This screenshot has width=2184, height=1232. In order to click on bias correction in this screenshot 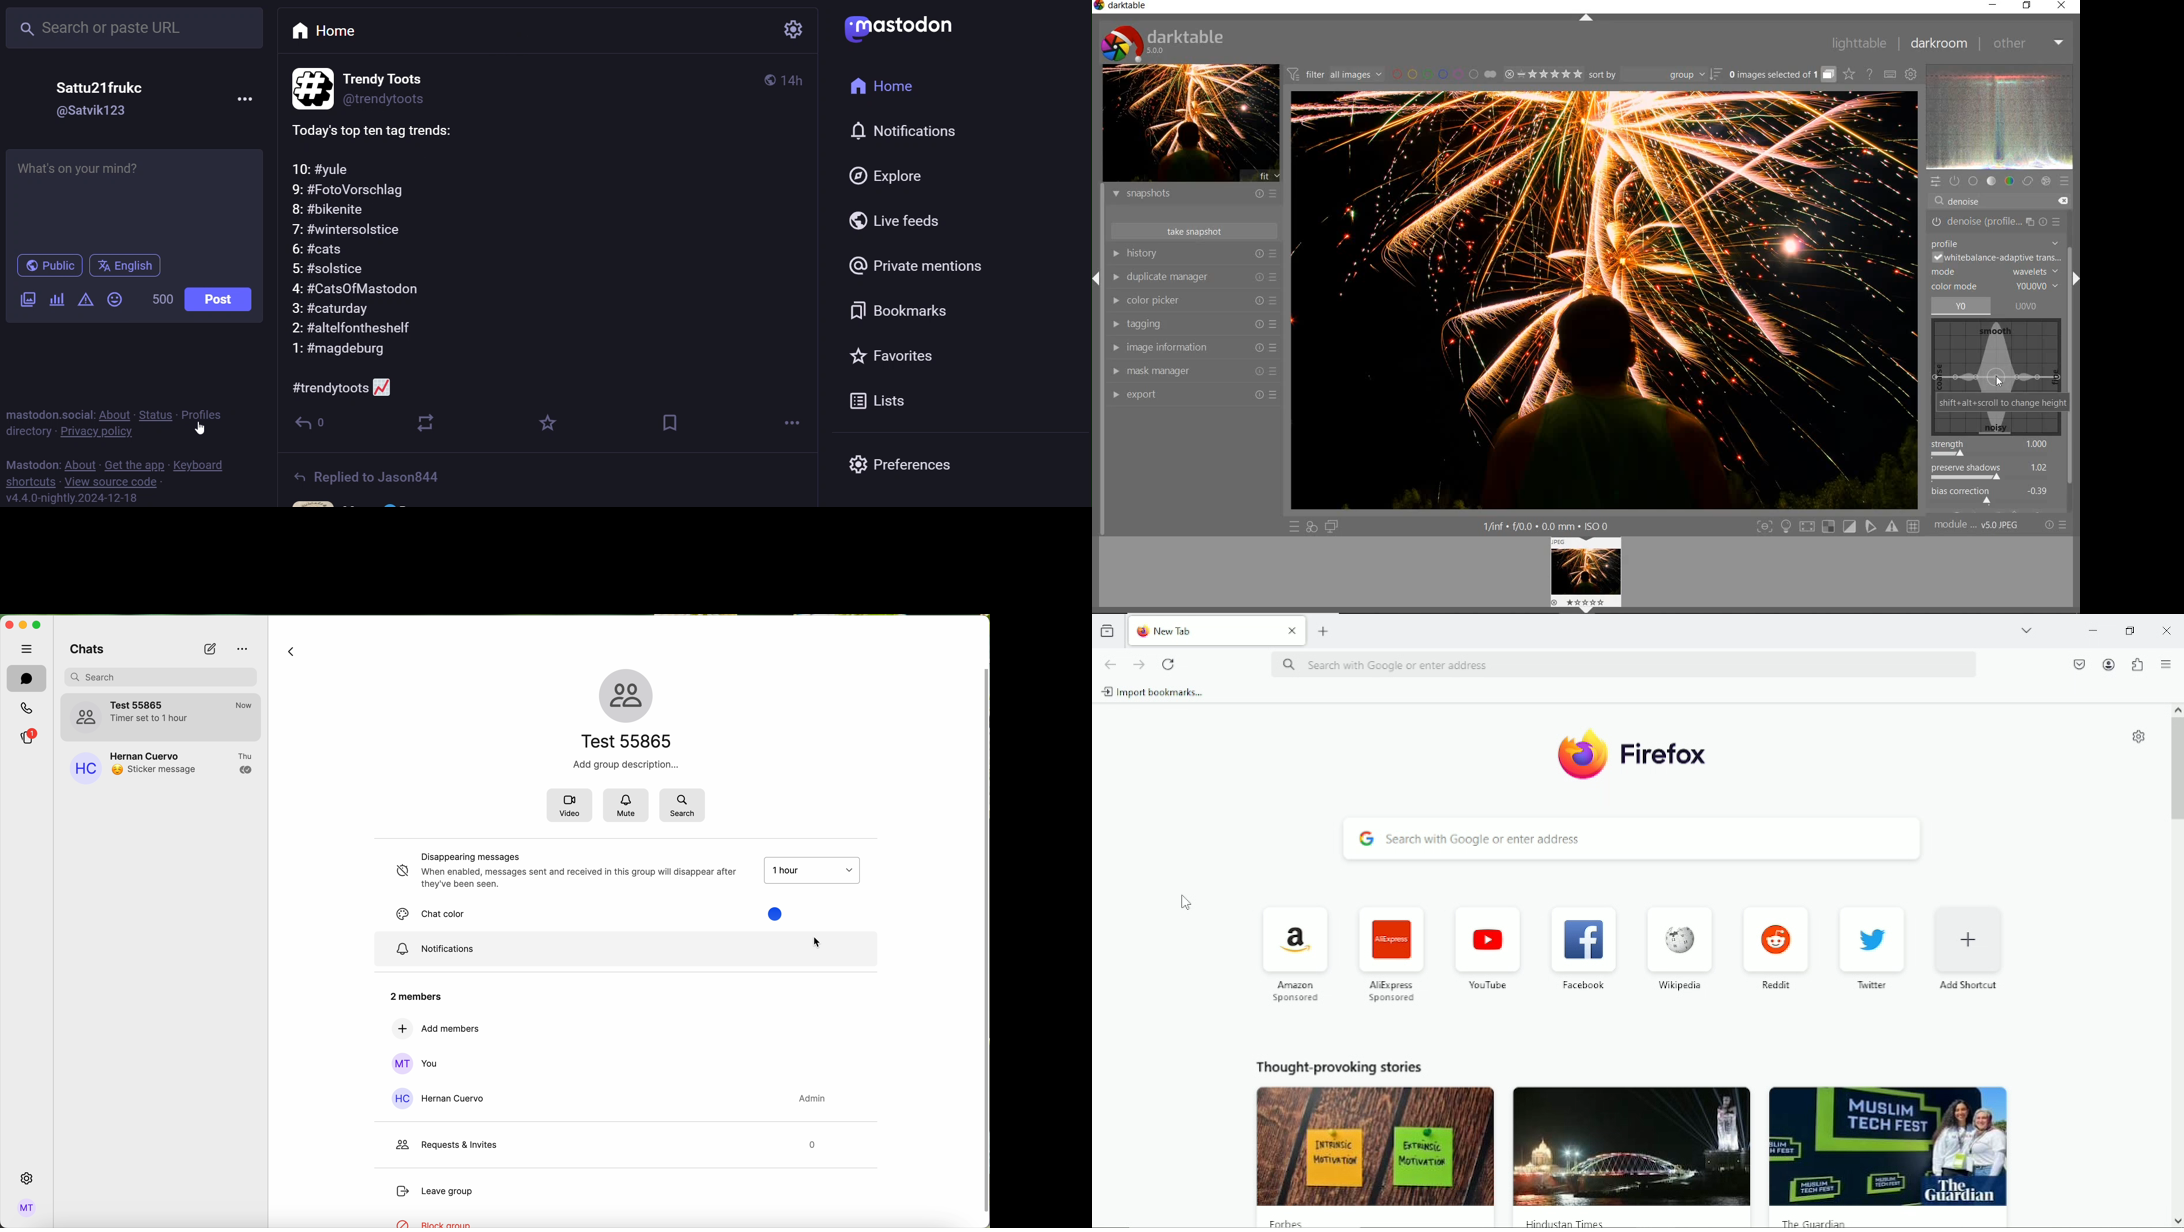, I will do `click(1994, 497)`.